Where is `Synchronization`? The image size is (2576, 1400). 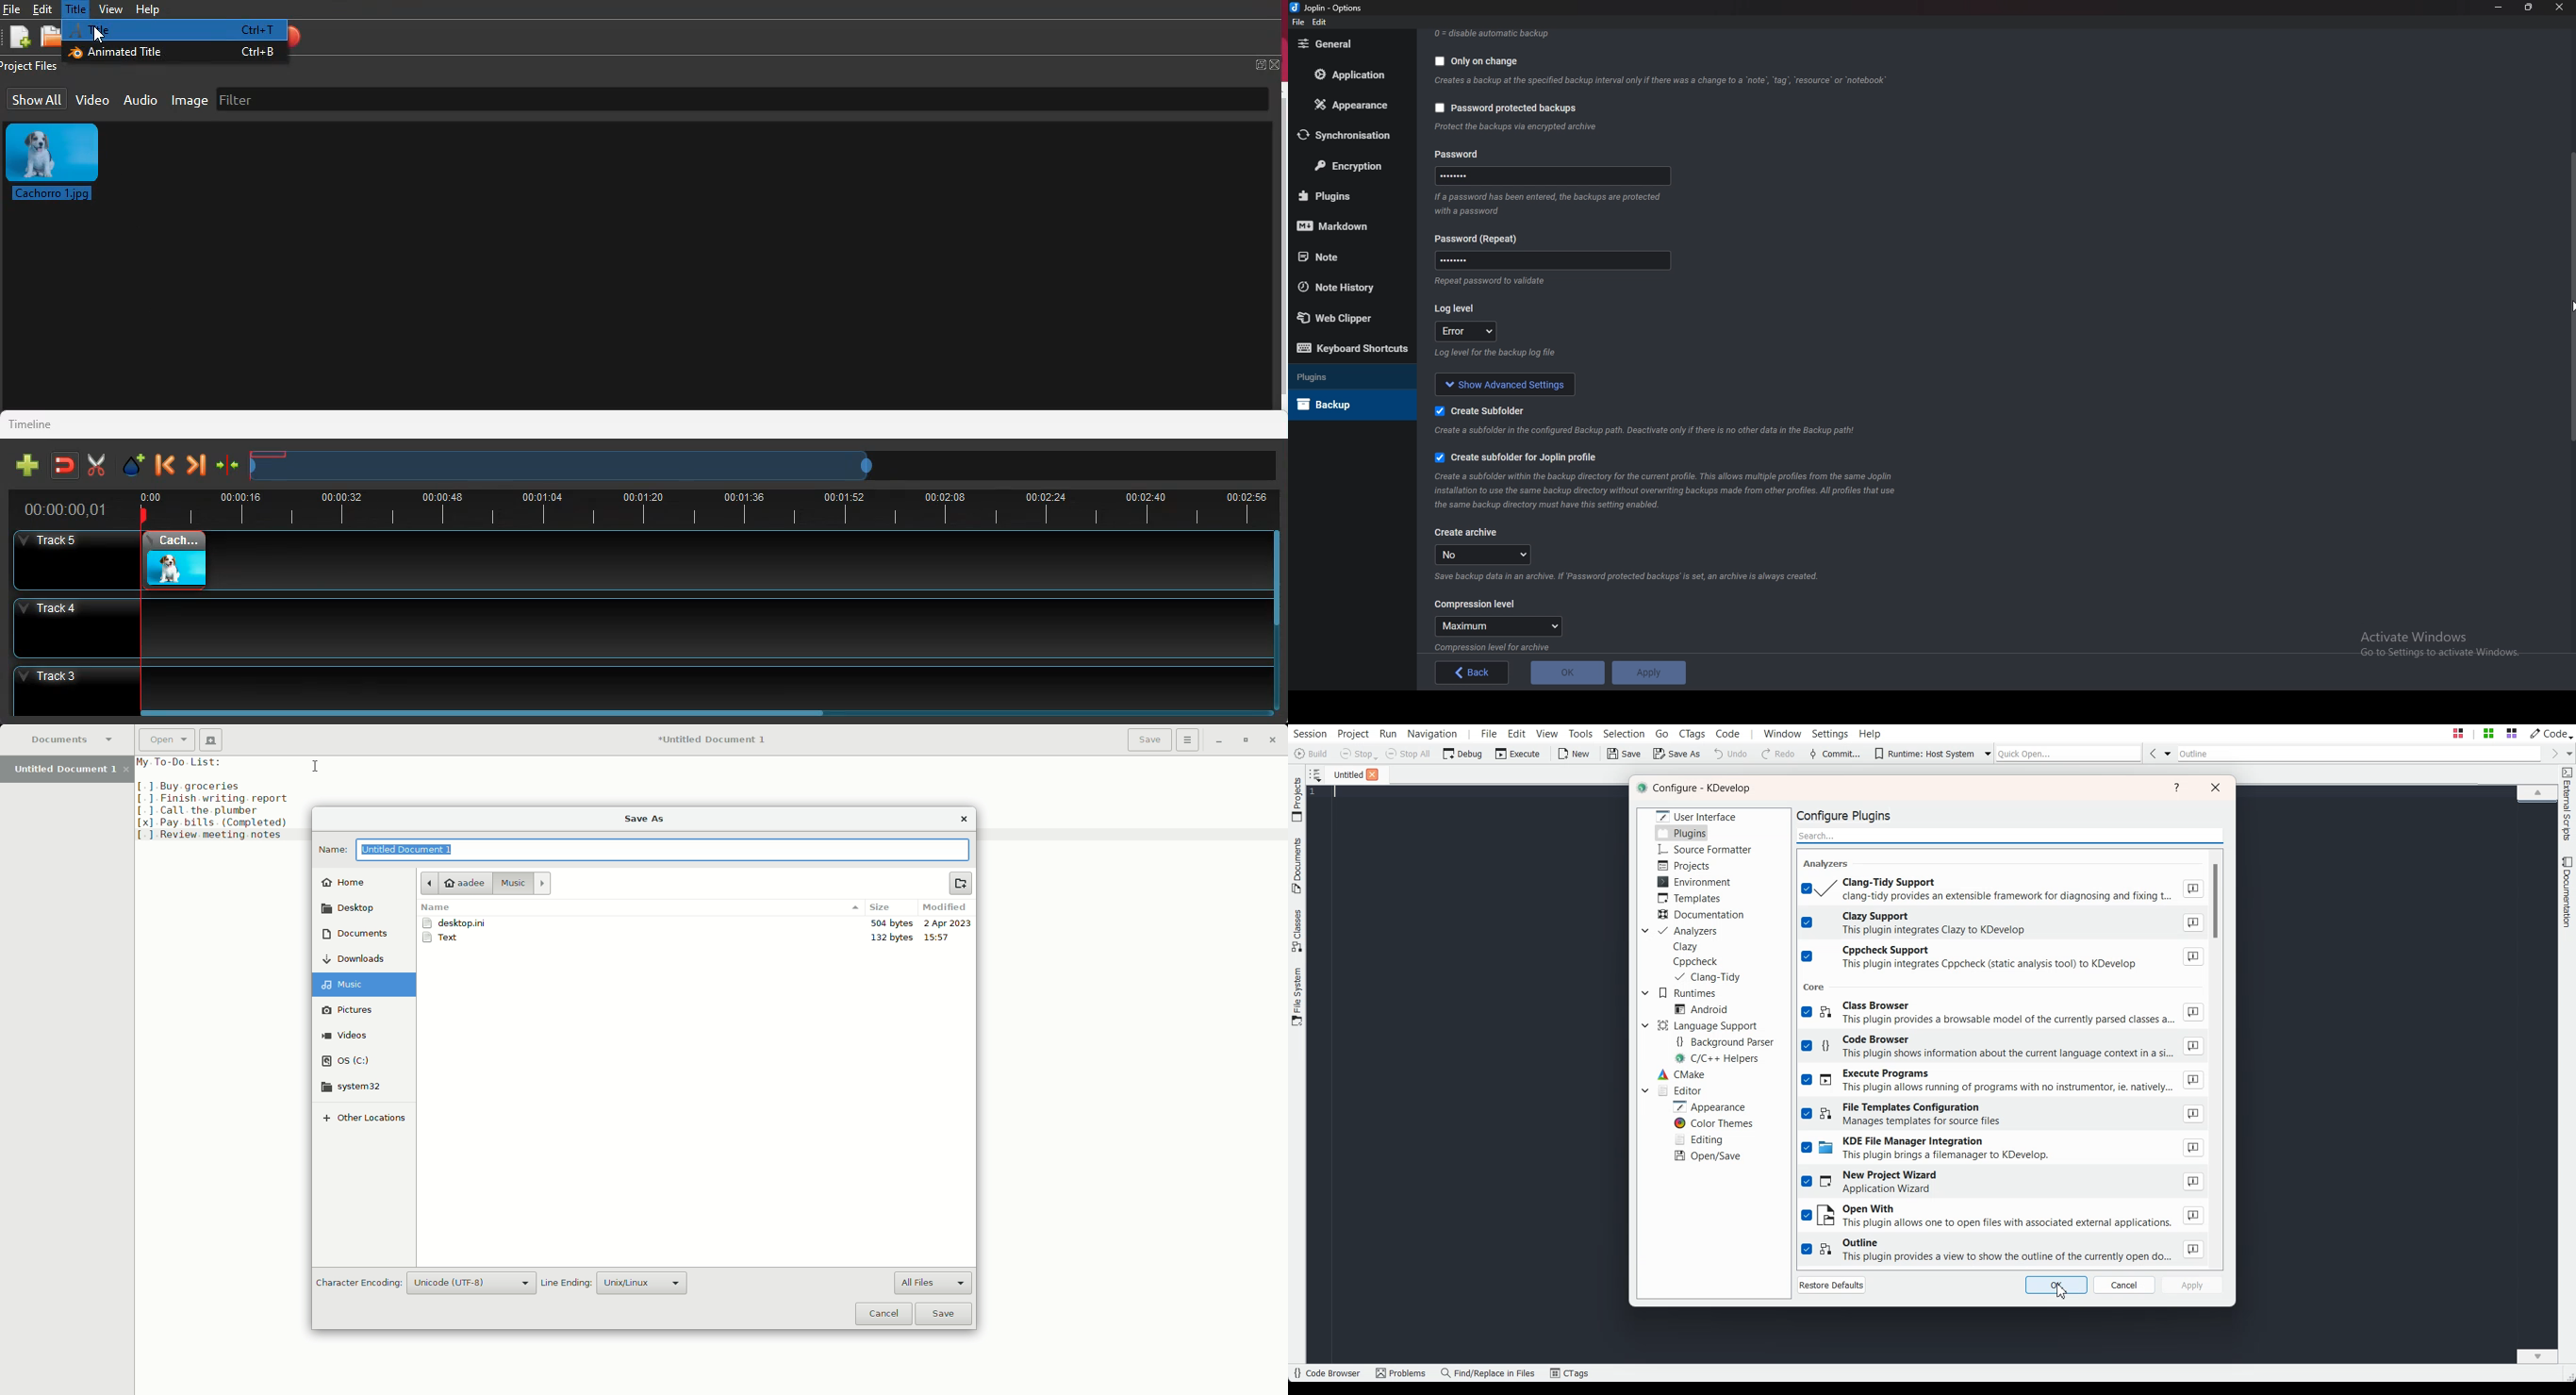 Synchronization is located at coordinates (1352, 135).